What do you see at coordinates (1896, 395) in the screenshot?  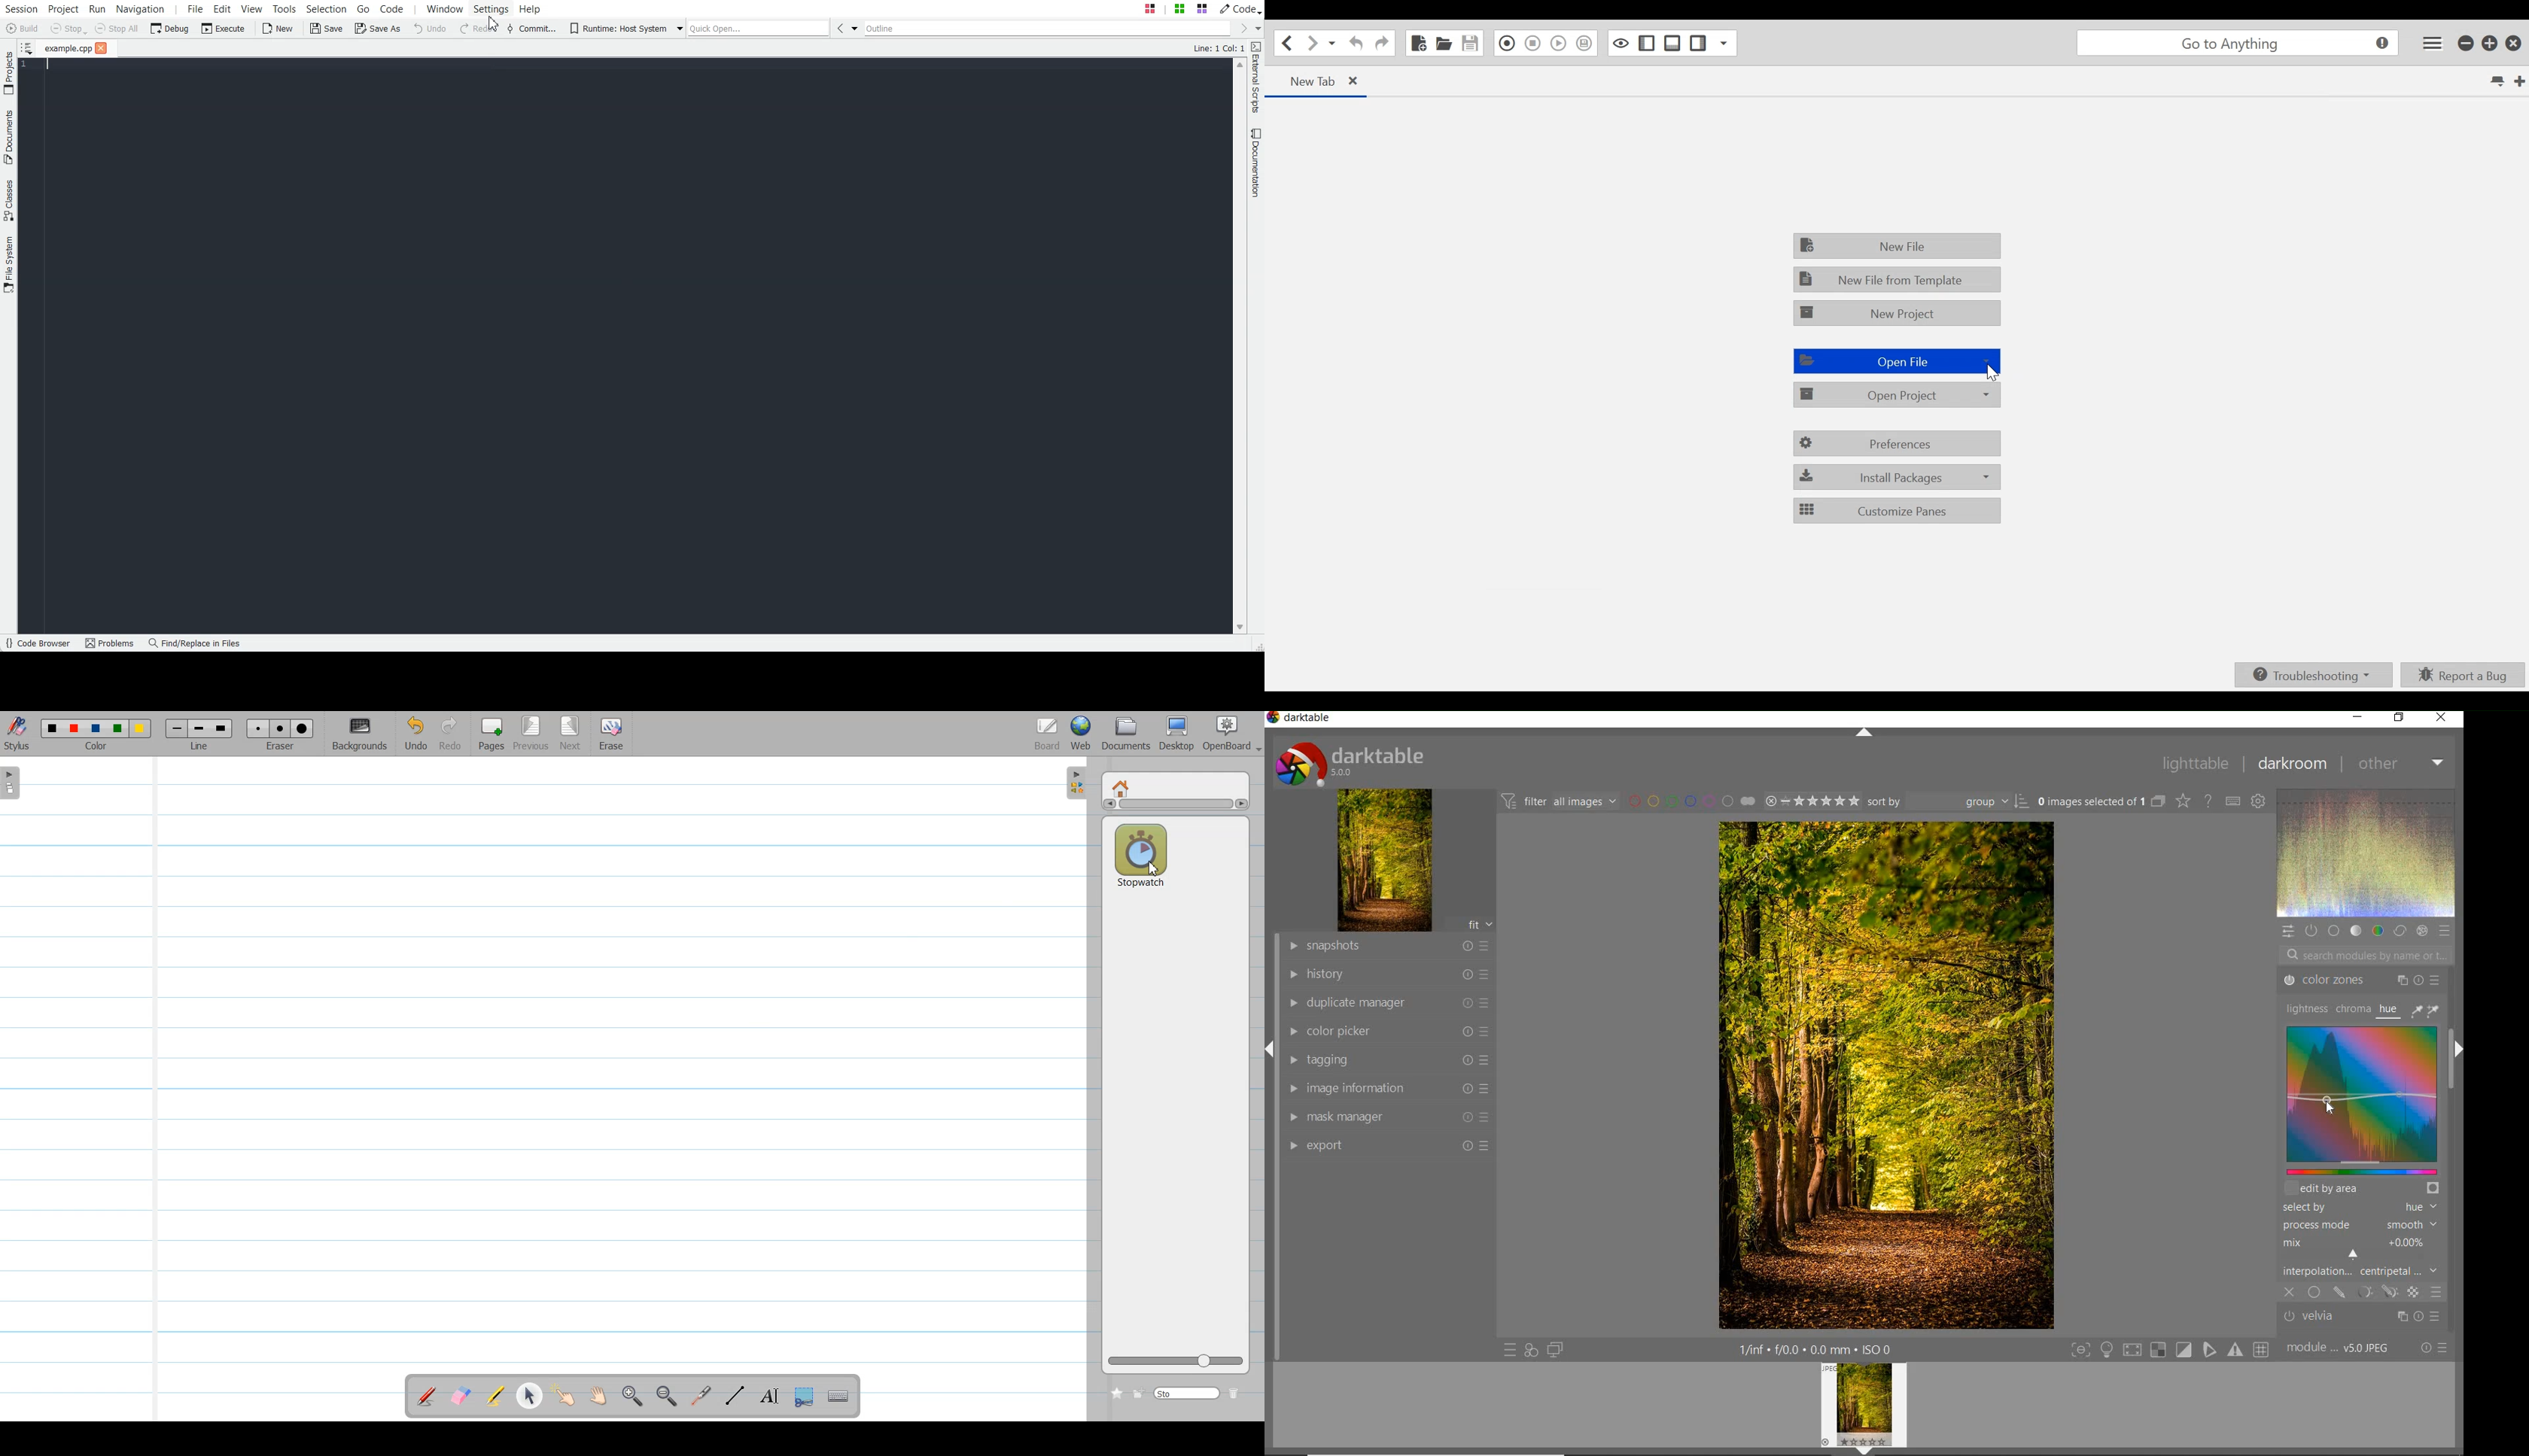 I see `Open Project` at bounding box center [1896, 395].